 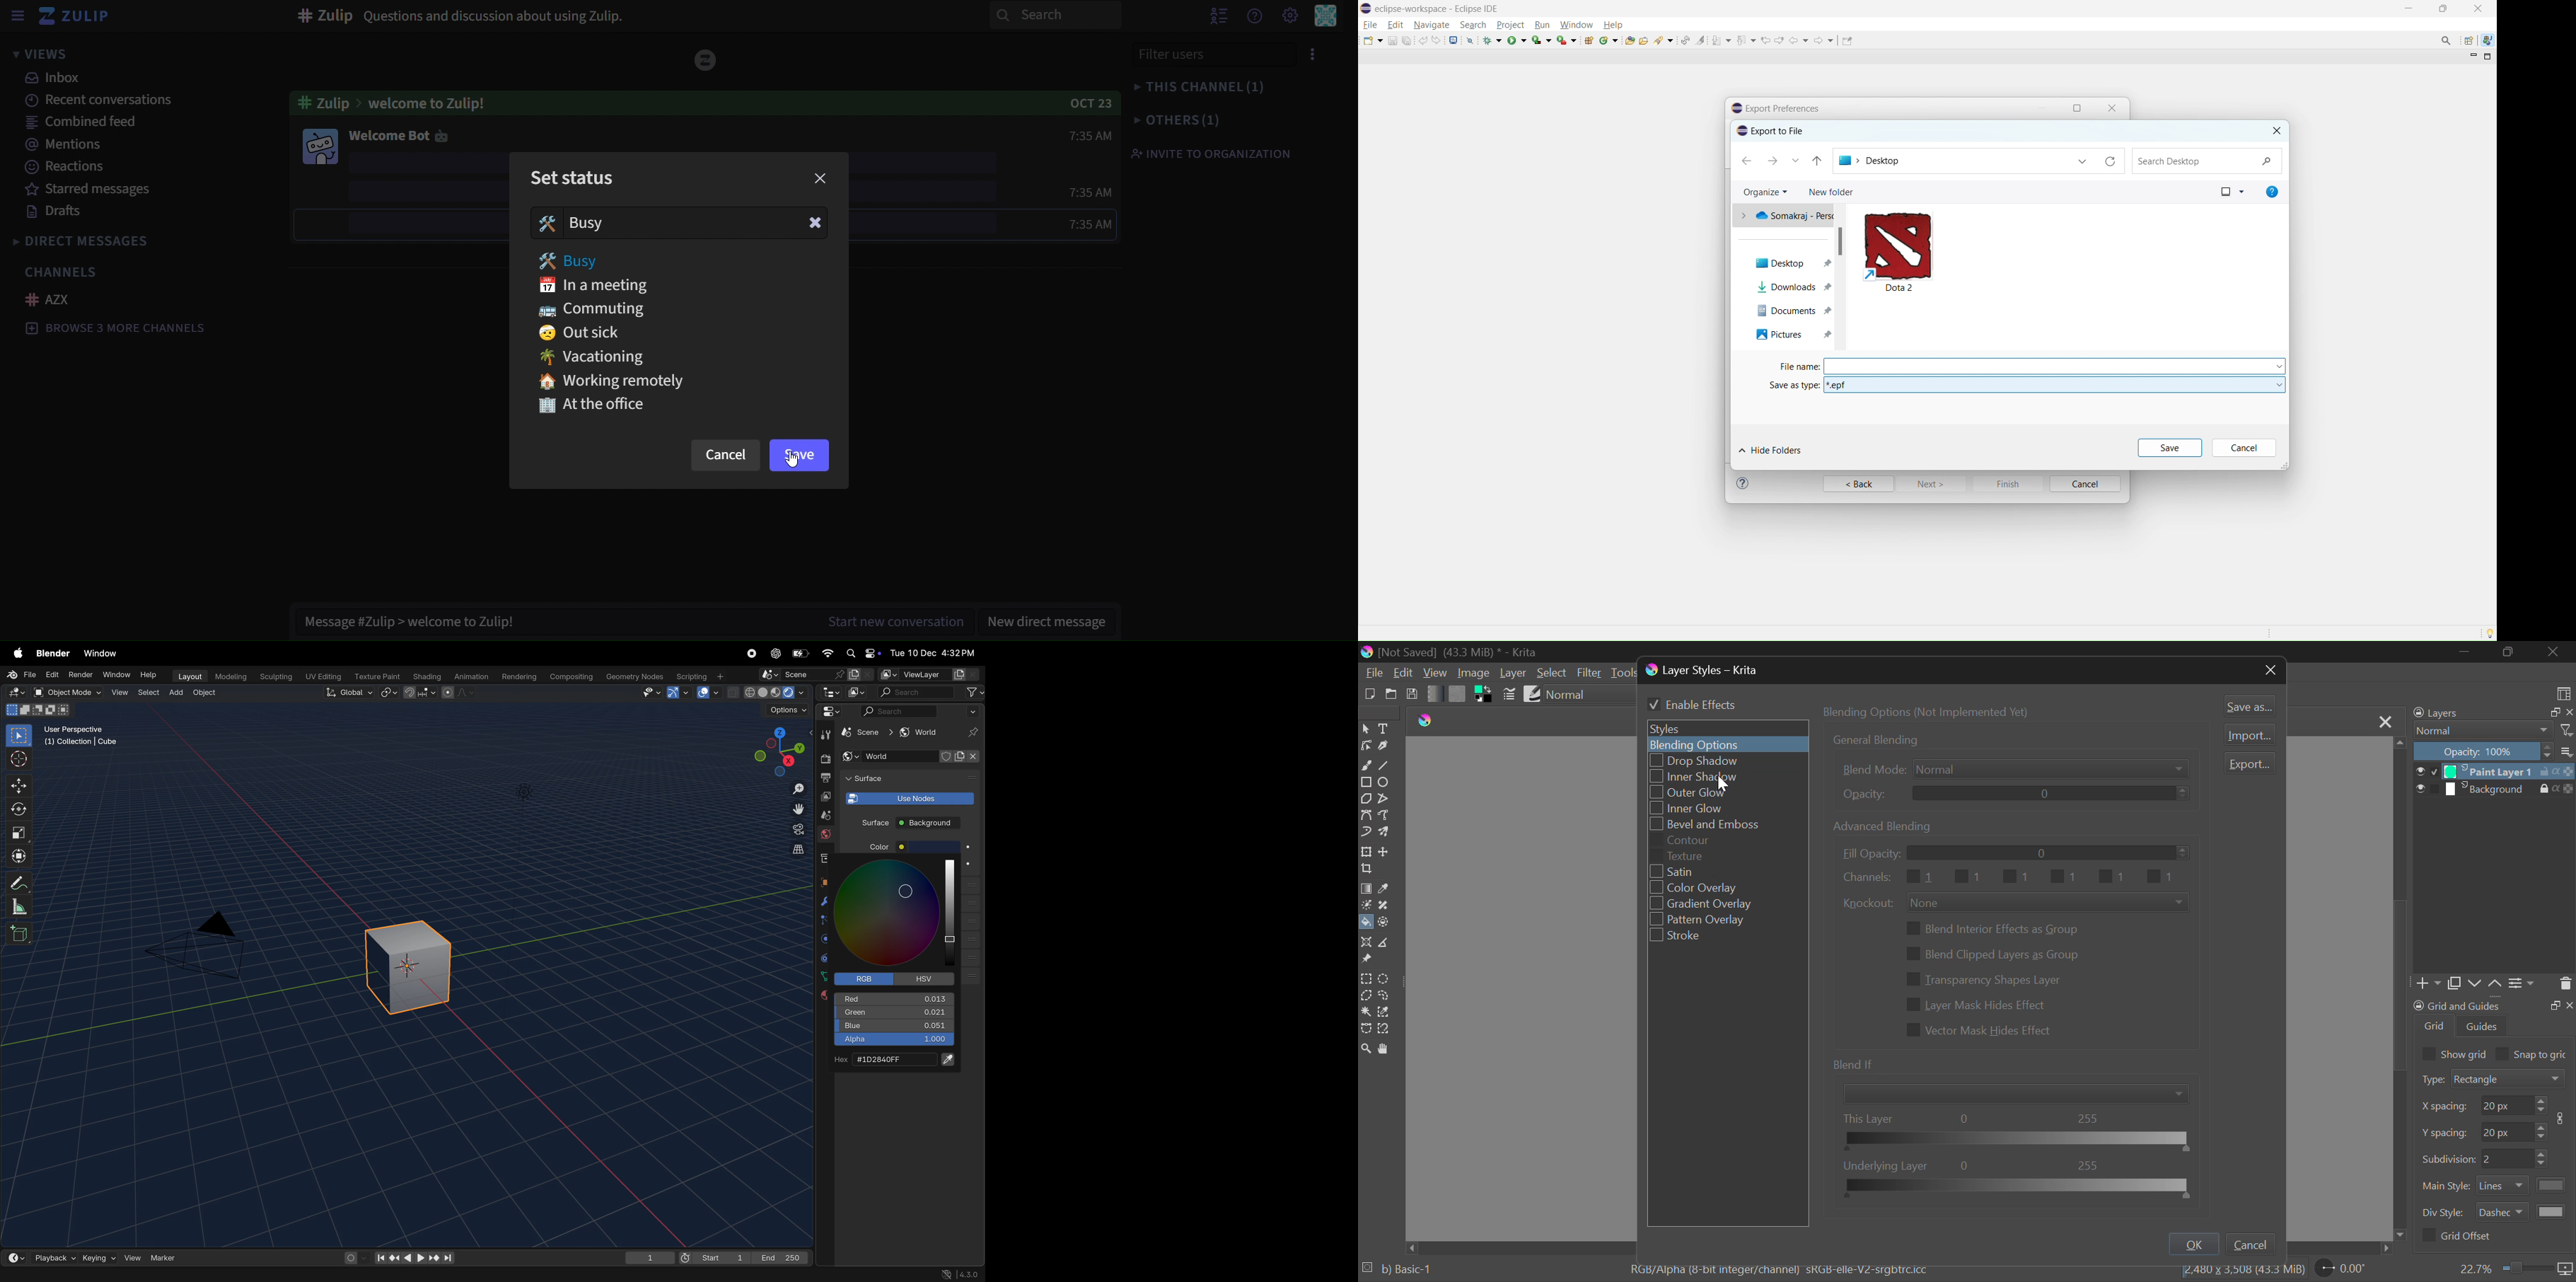 I want to click on search, so click(x=1473, y=25).